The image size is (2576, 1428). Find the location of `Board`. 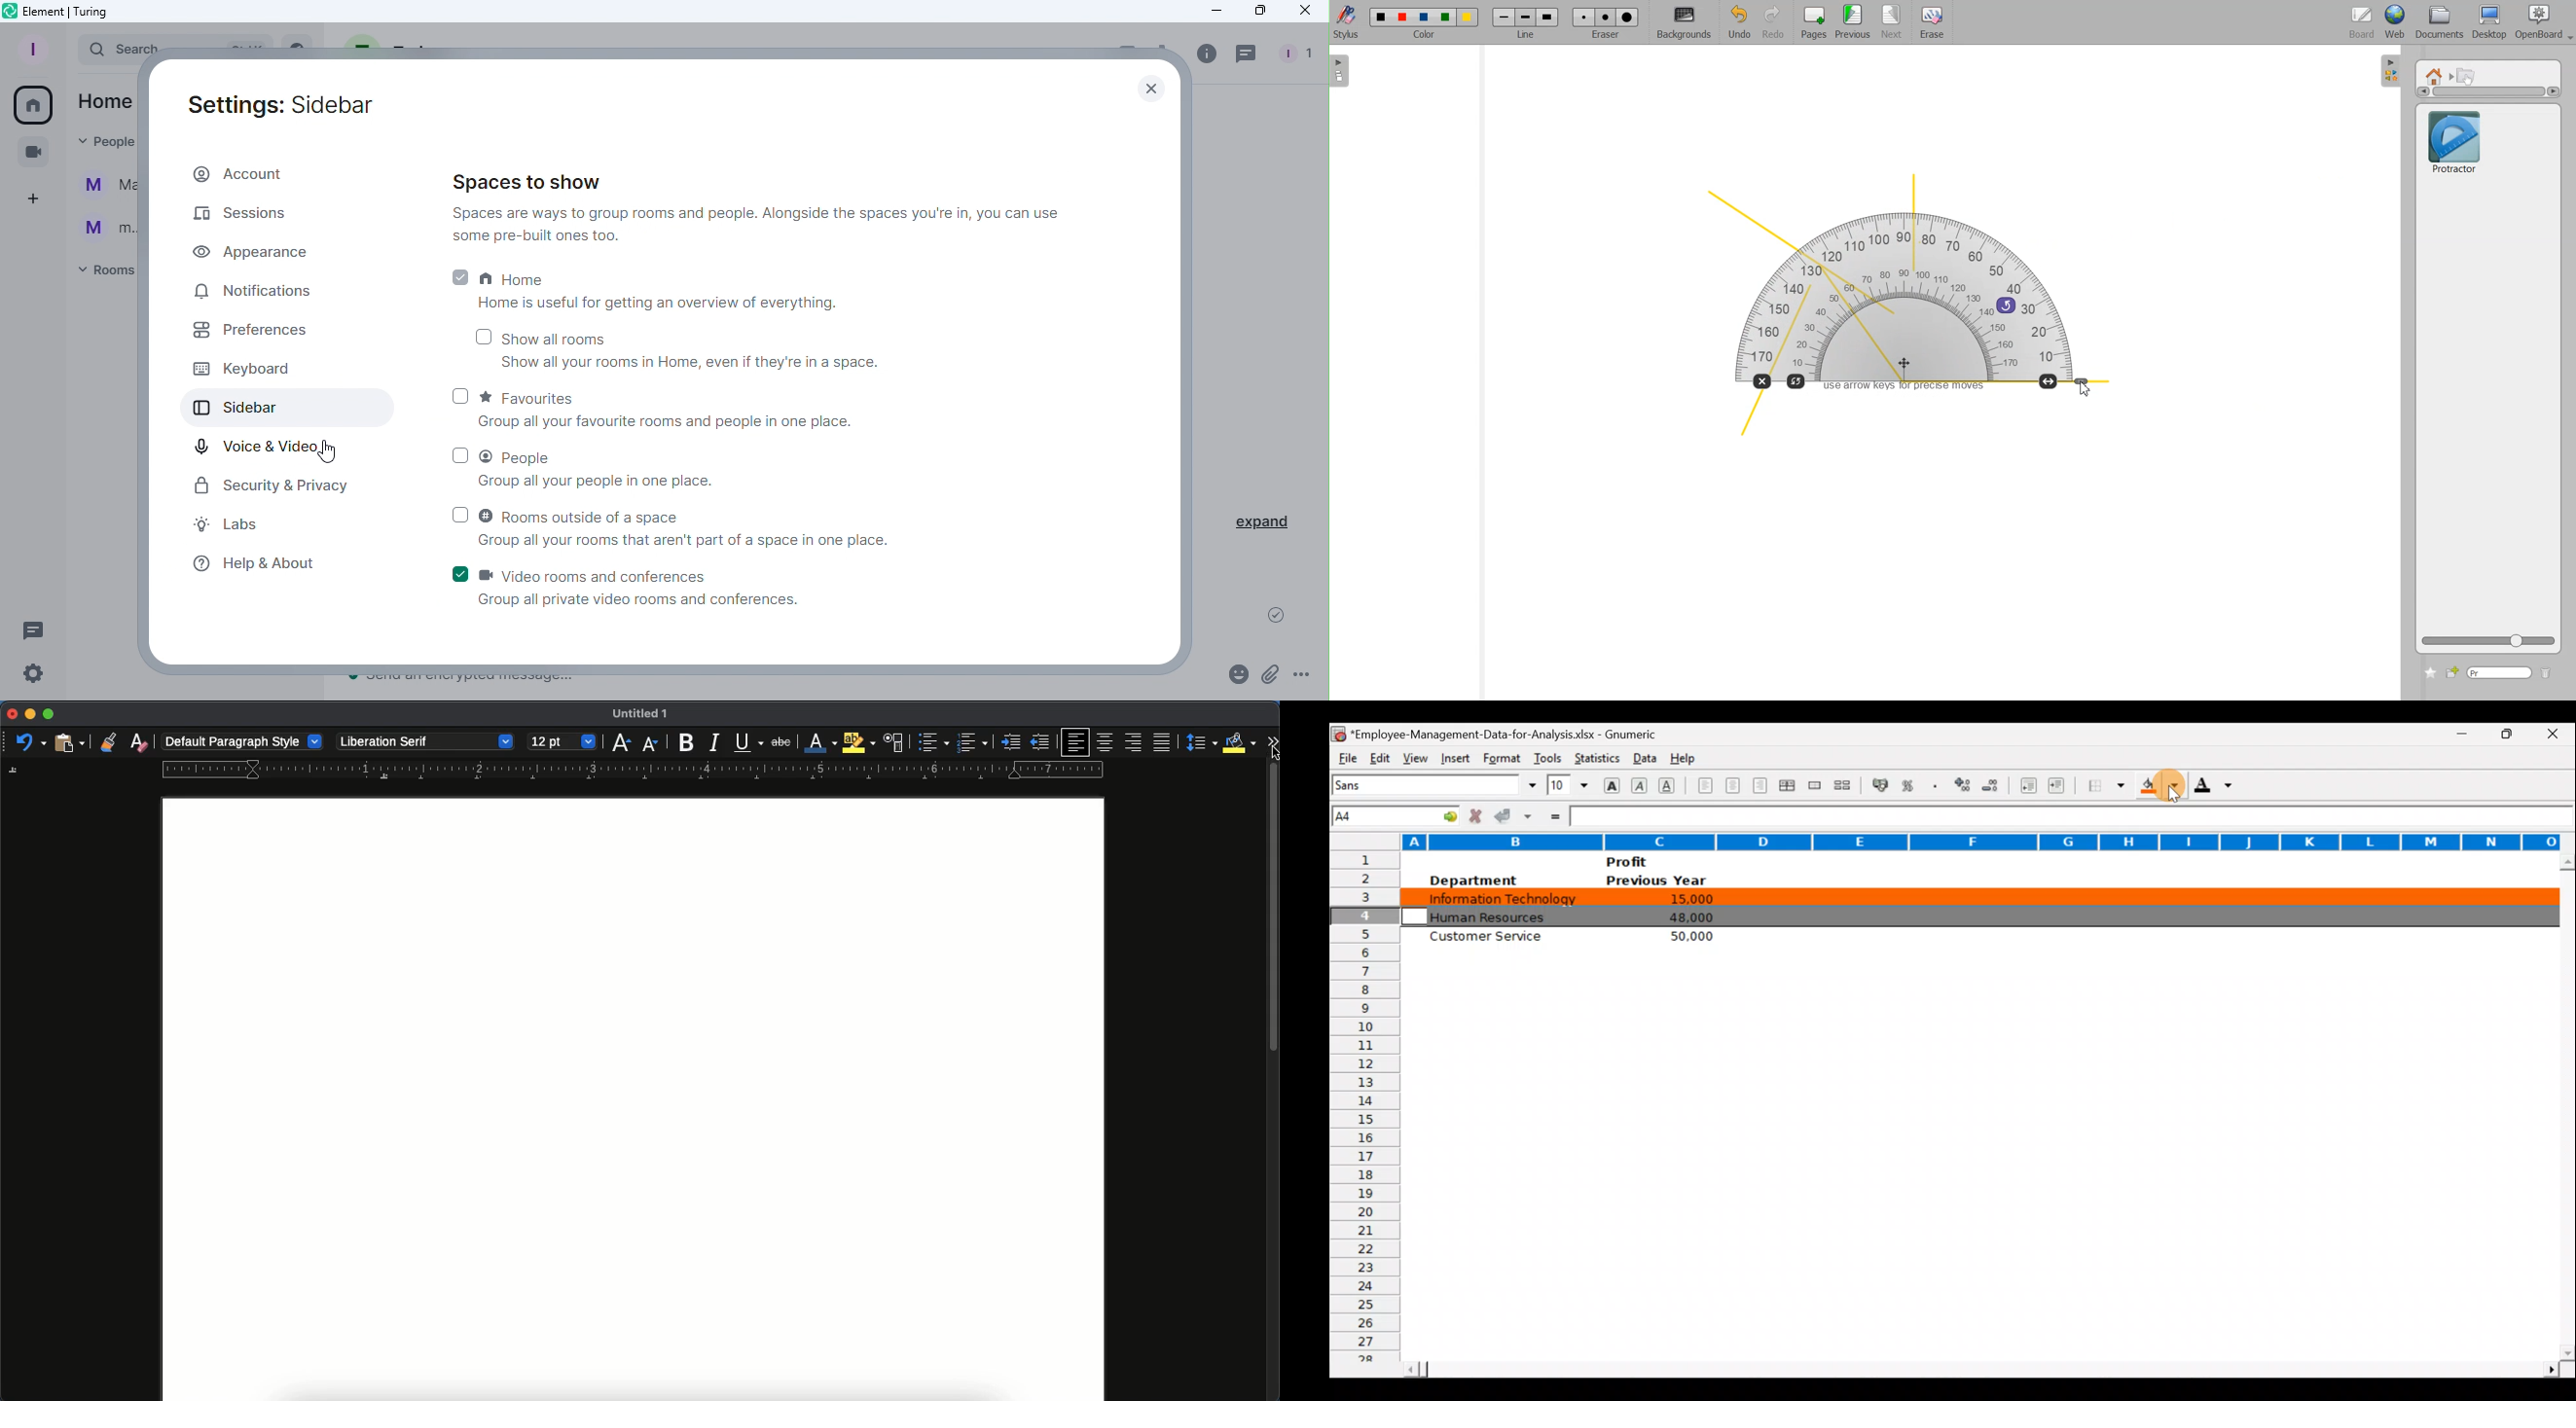

Board is located at coordinates (2362, 23).